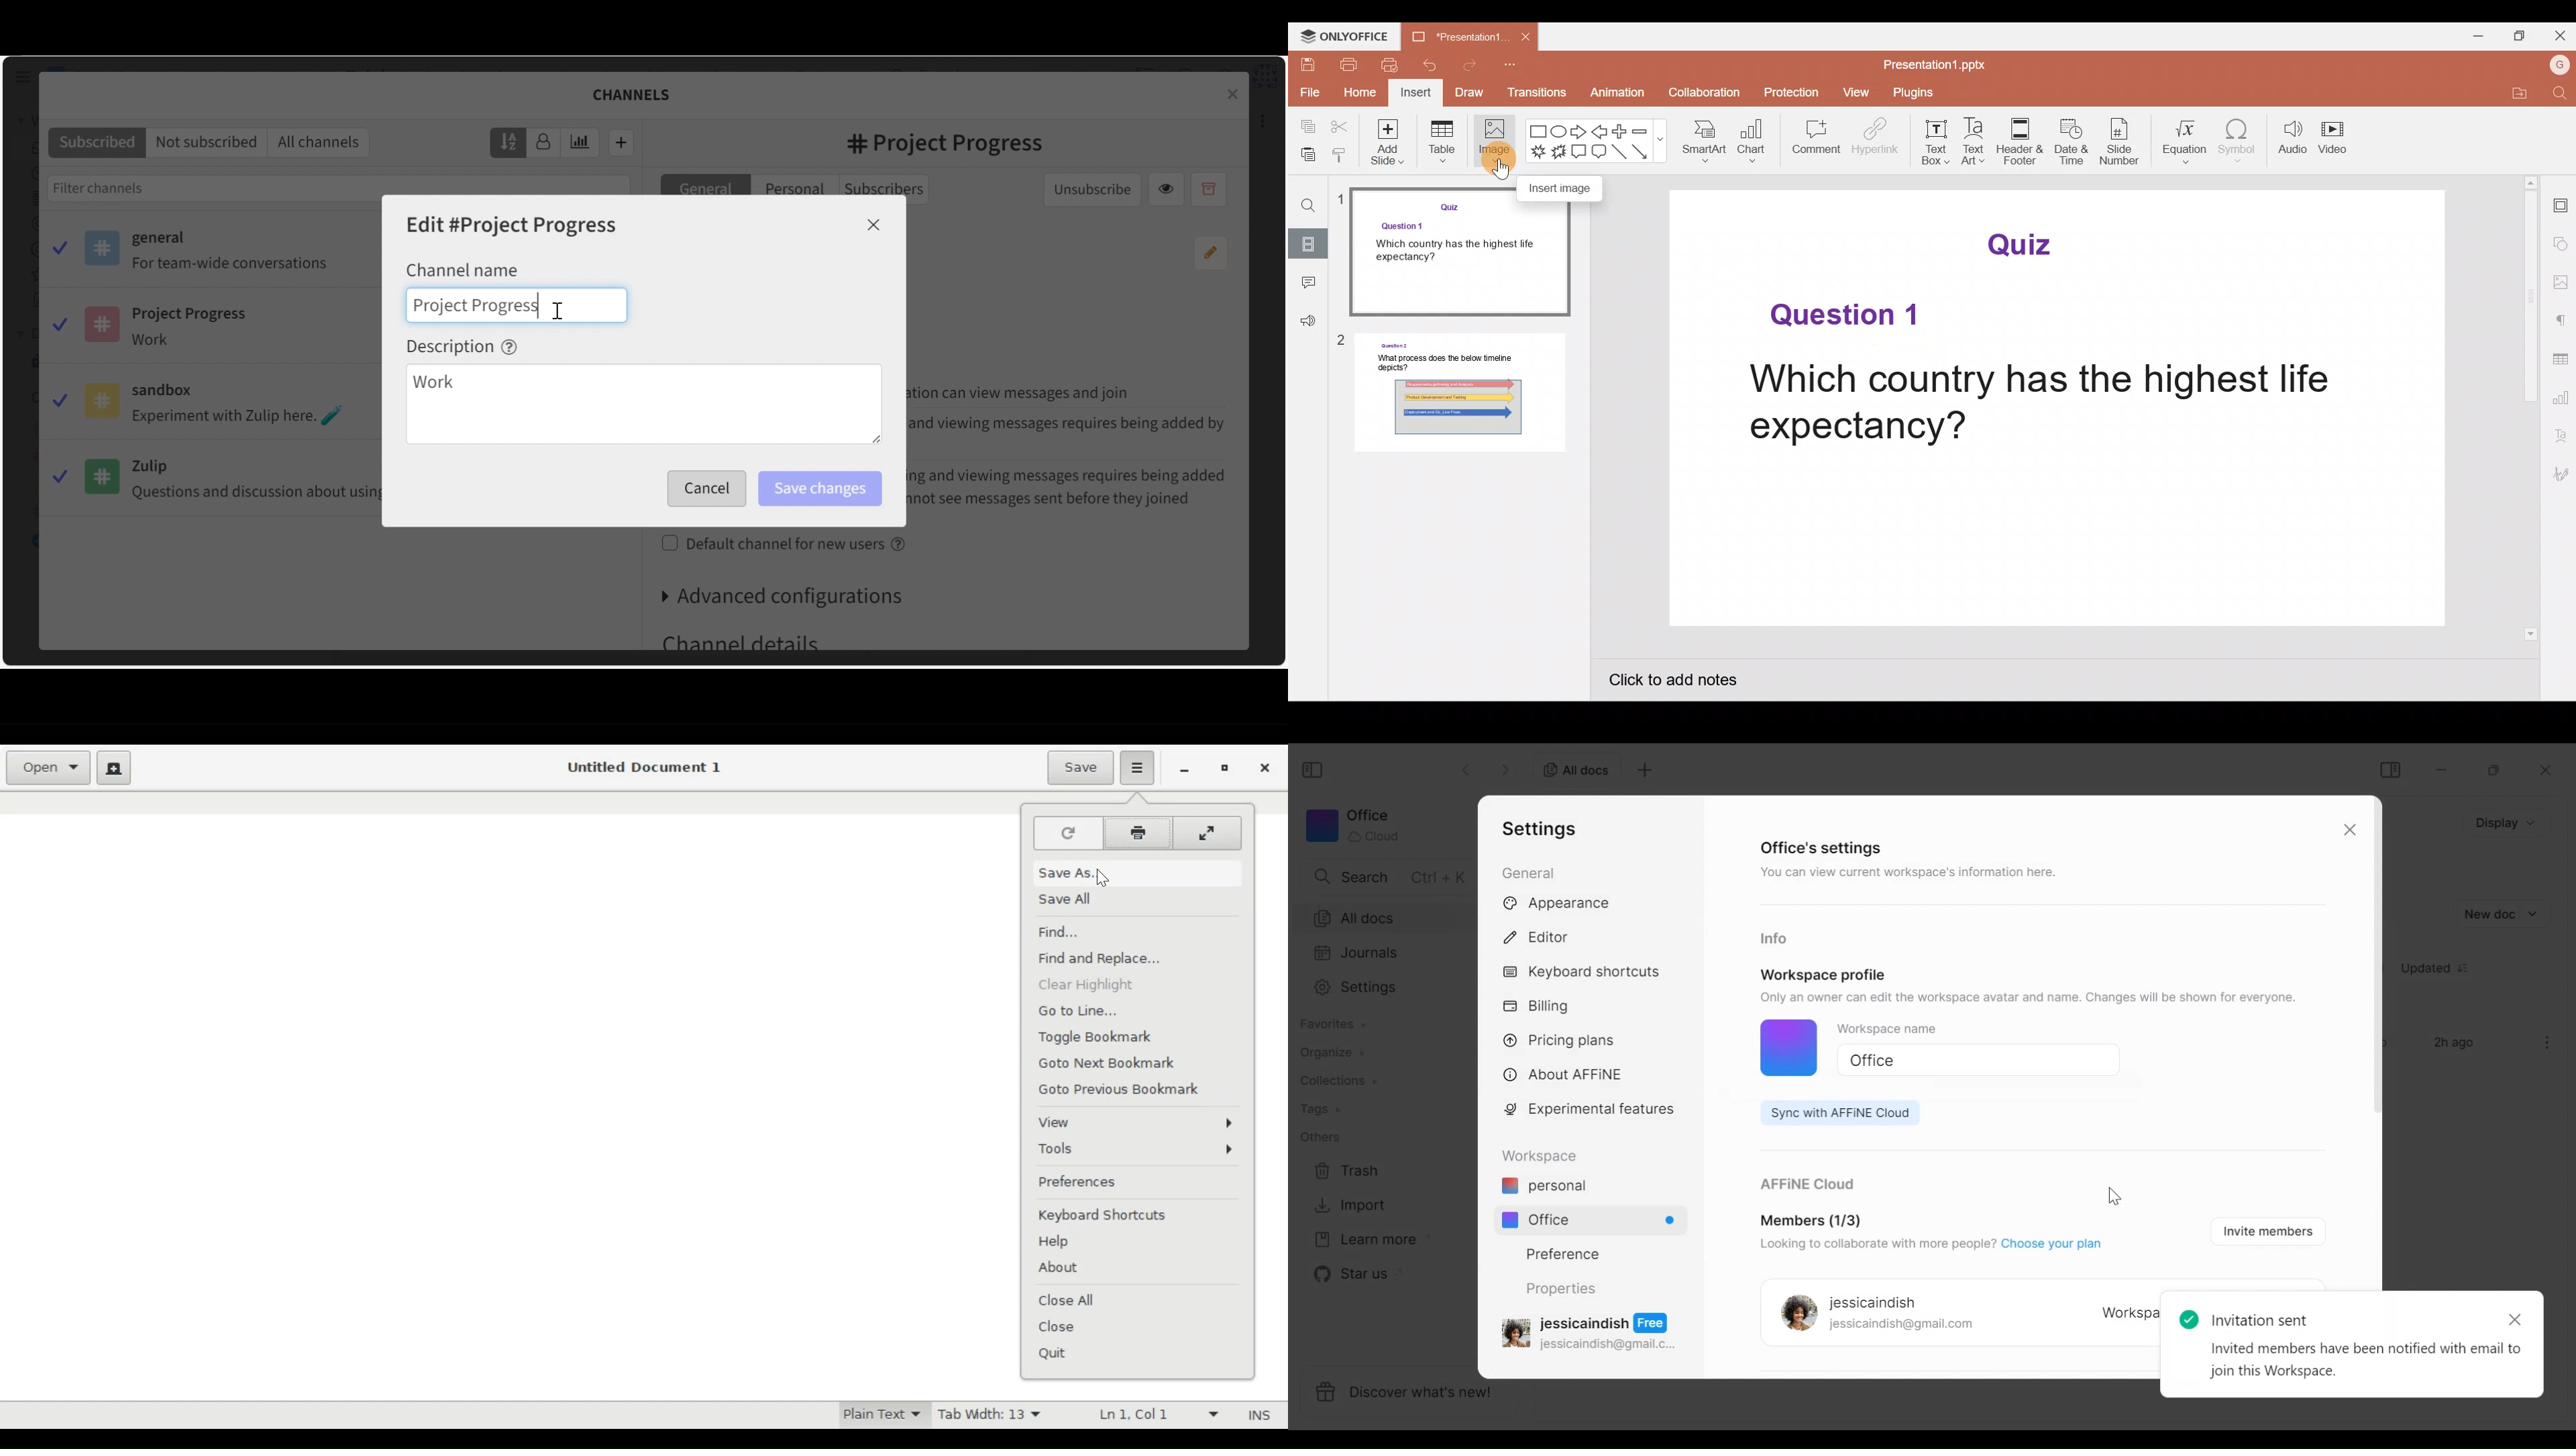 This screenshot has height=1456, width=2576. Describe the element at coordinates (2073, 144) in the screenshot. I see `Date & time` at that location.